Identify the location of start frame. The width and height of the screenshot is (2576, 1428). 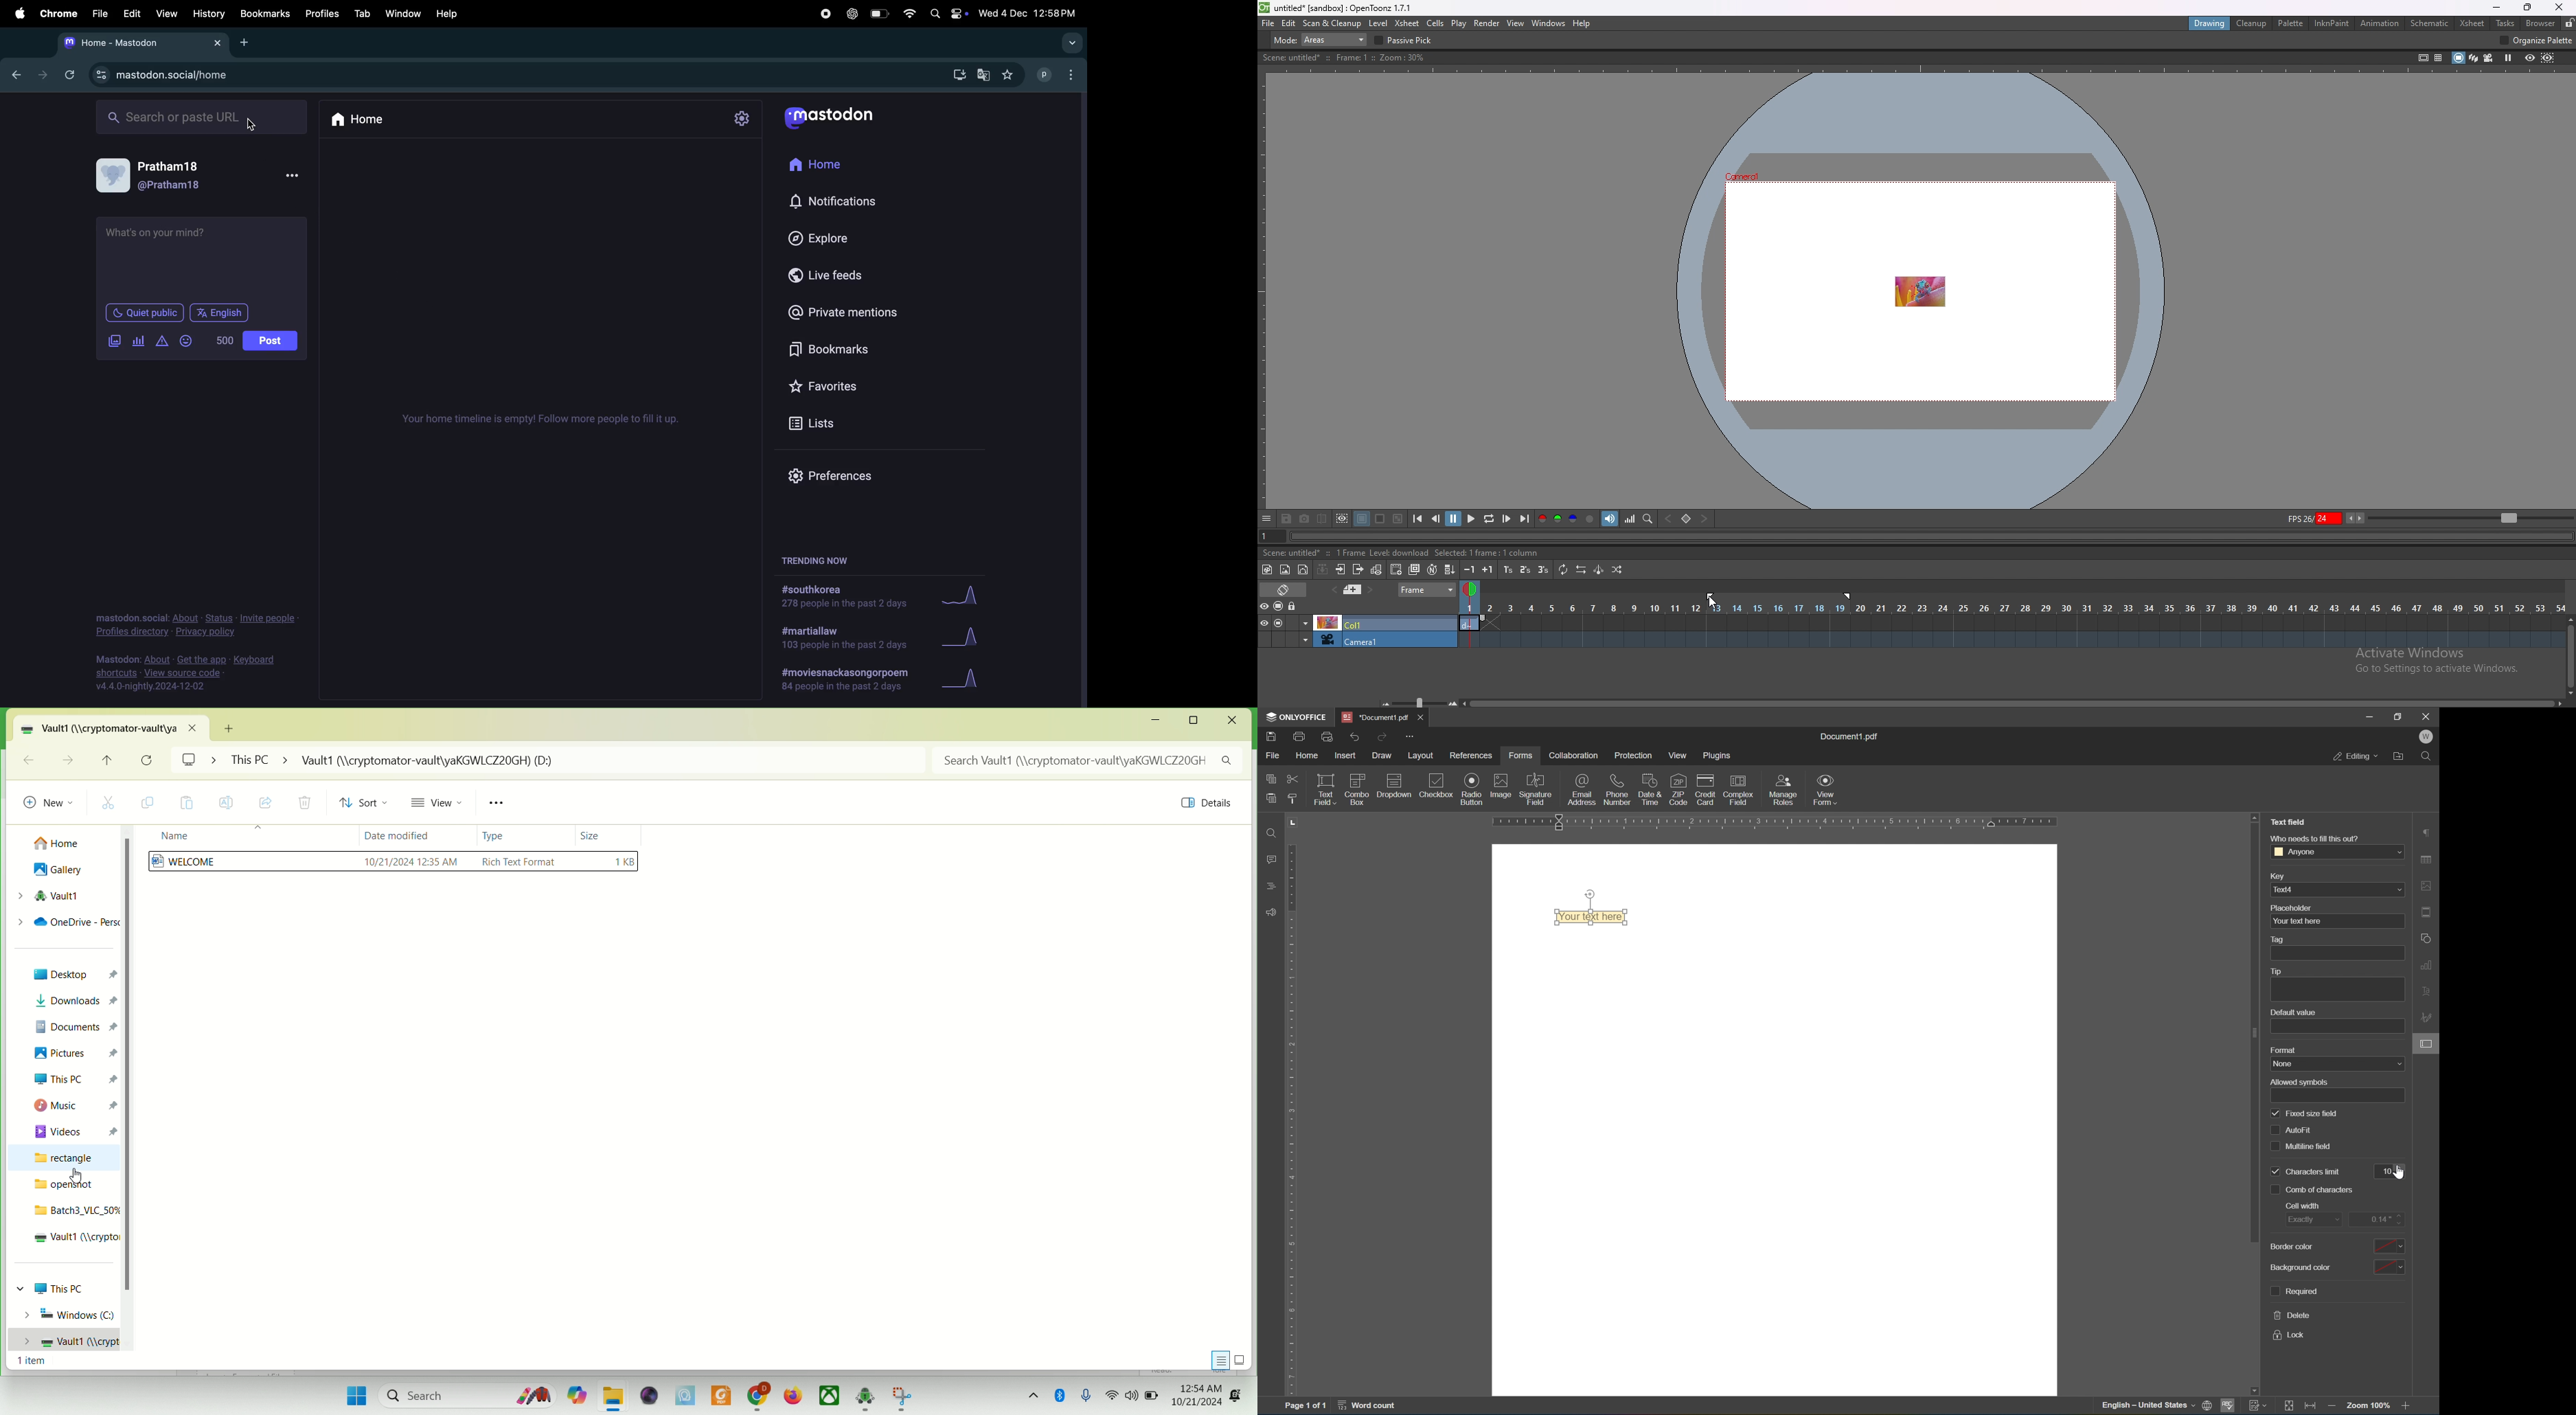
(1711, 595).